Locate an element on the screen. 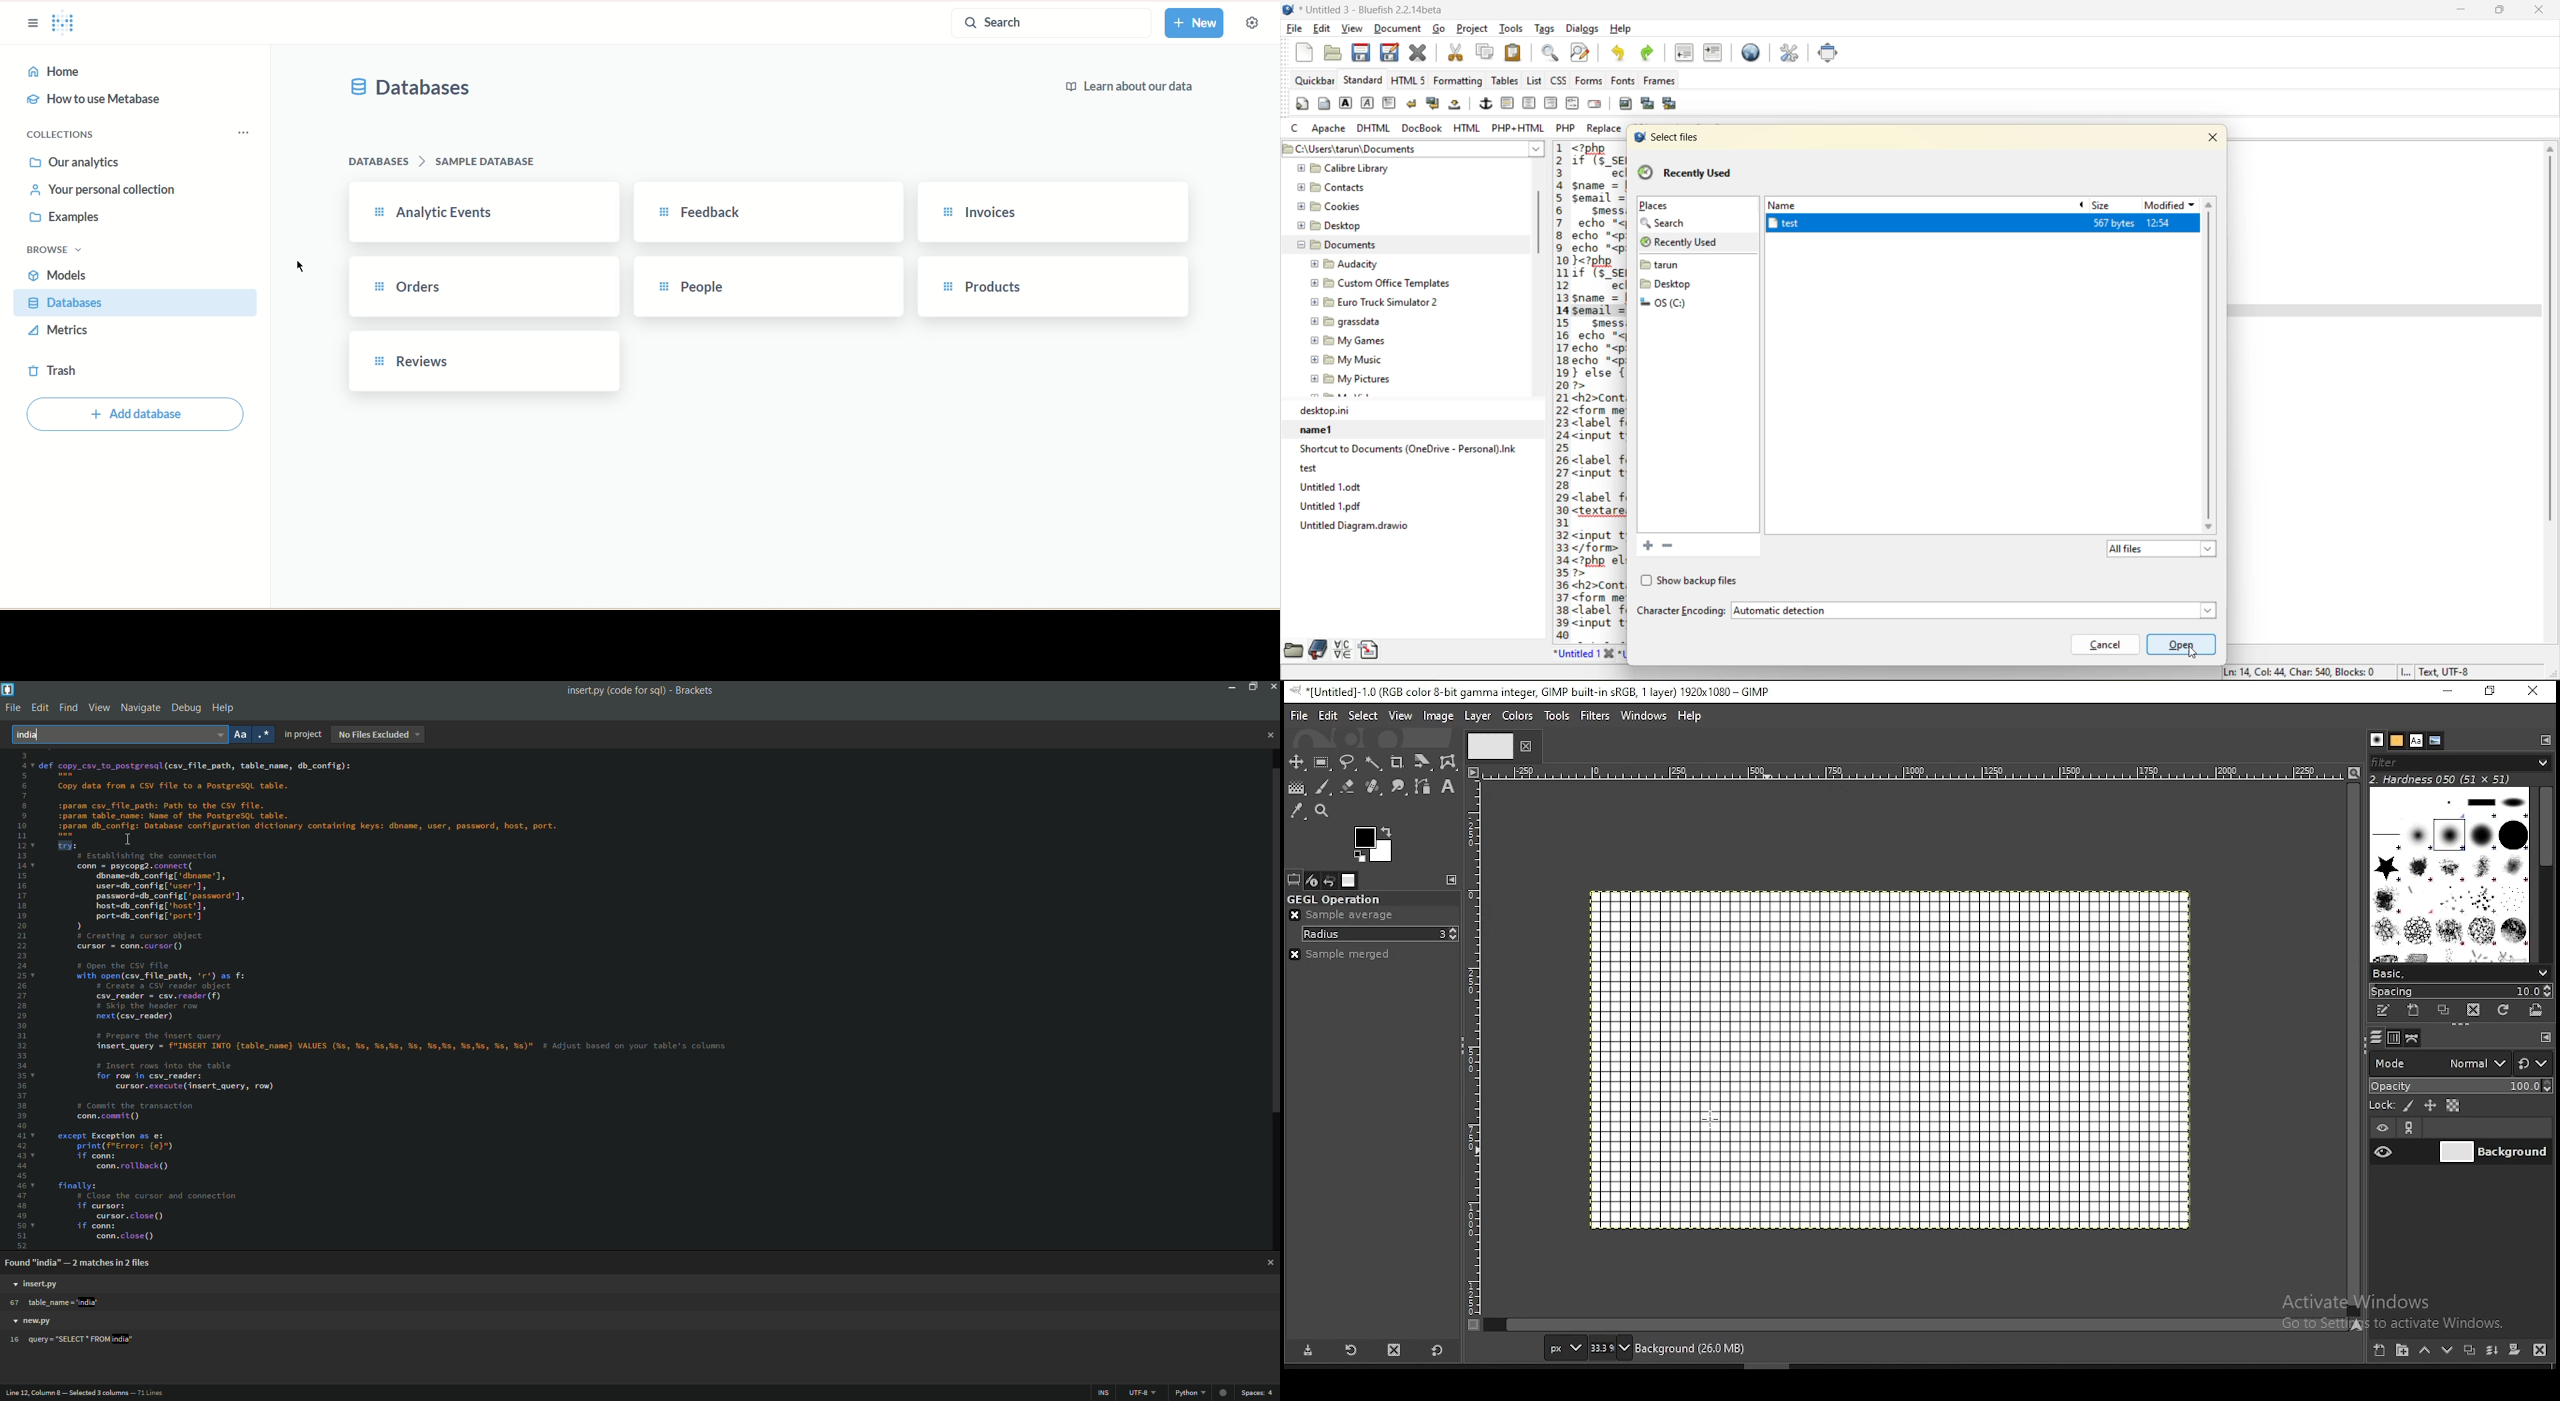 Image resolution: width=2576 pixels, height=1428 pixels. help menu is located at coordinates (225, 708).